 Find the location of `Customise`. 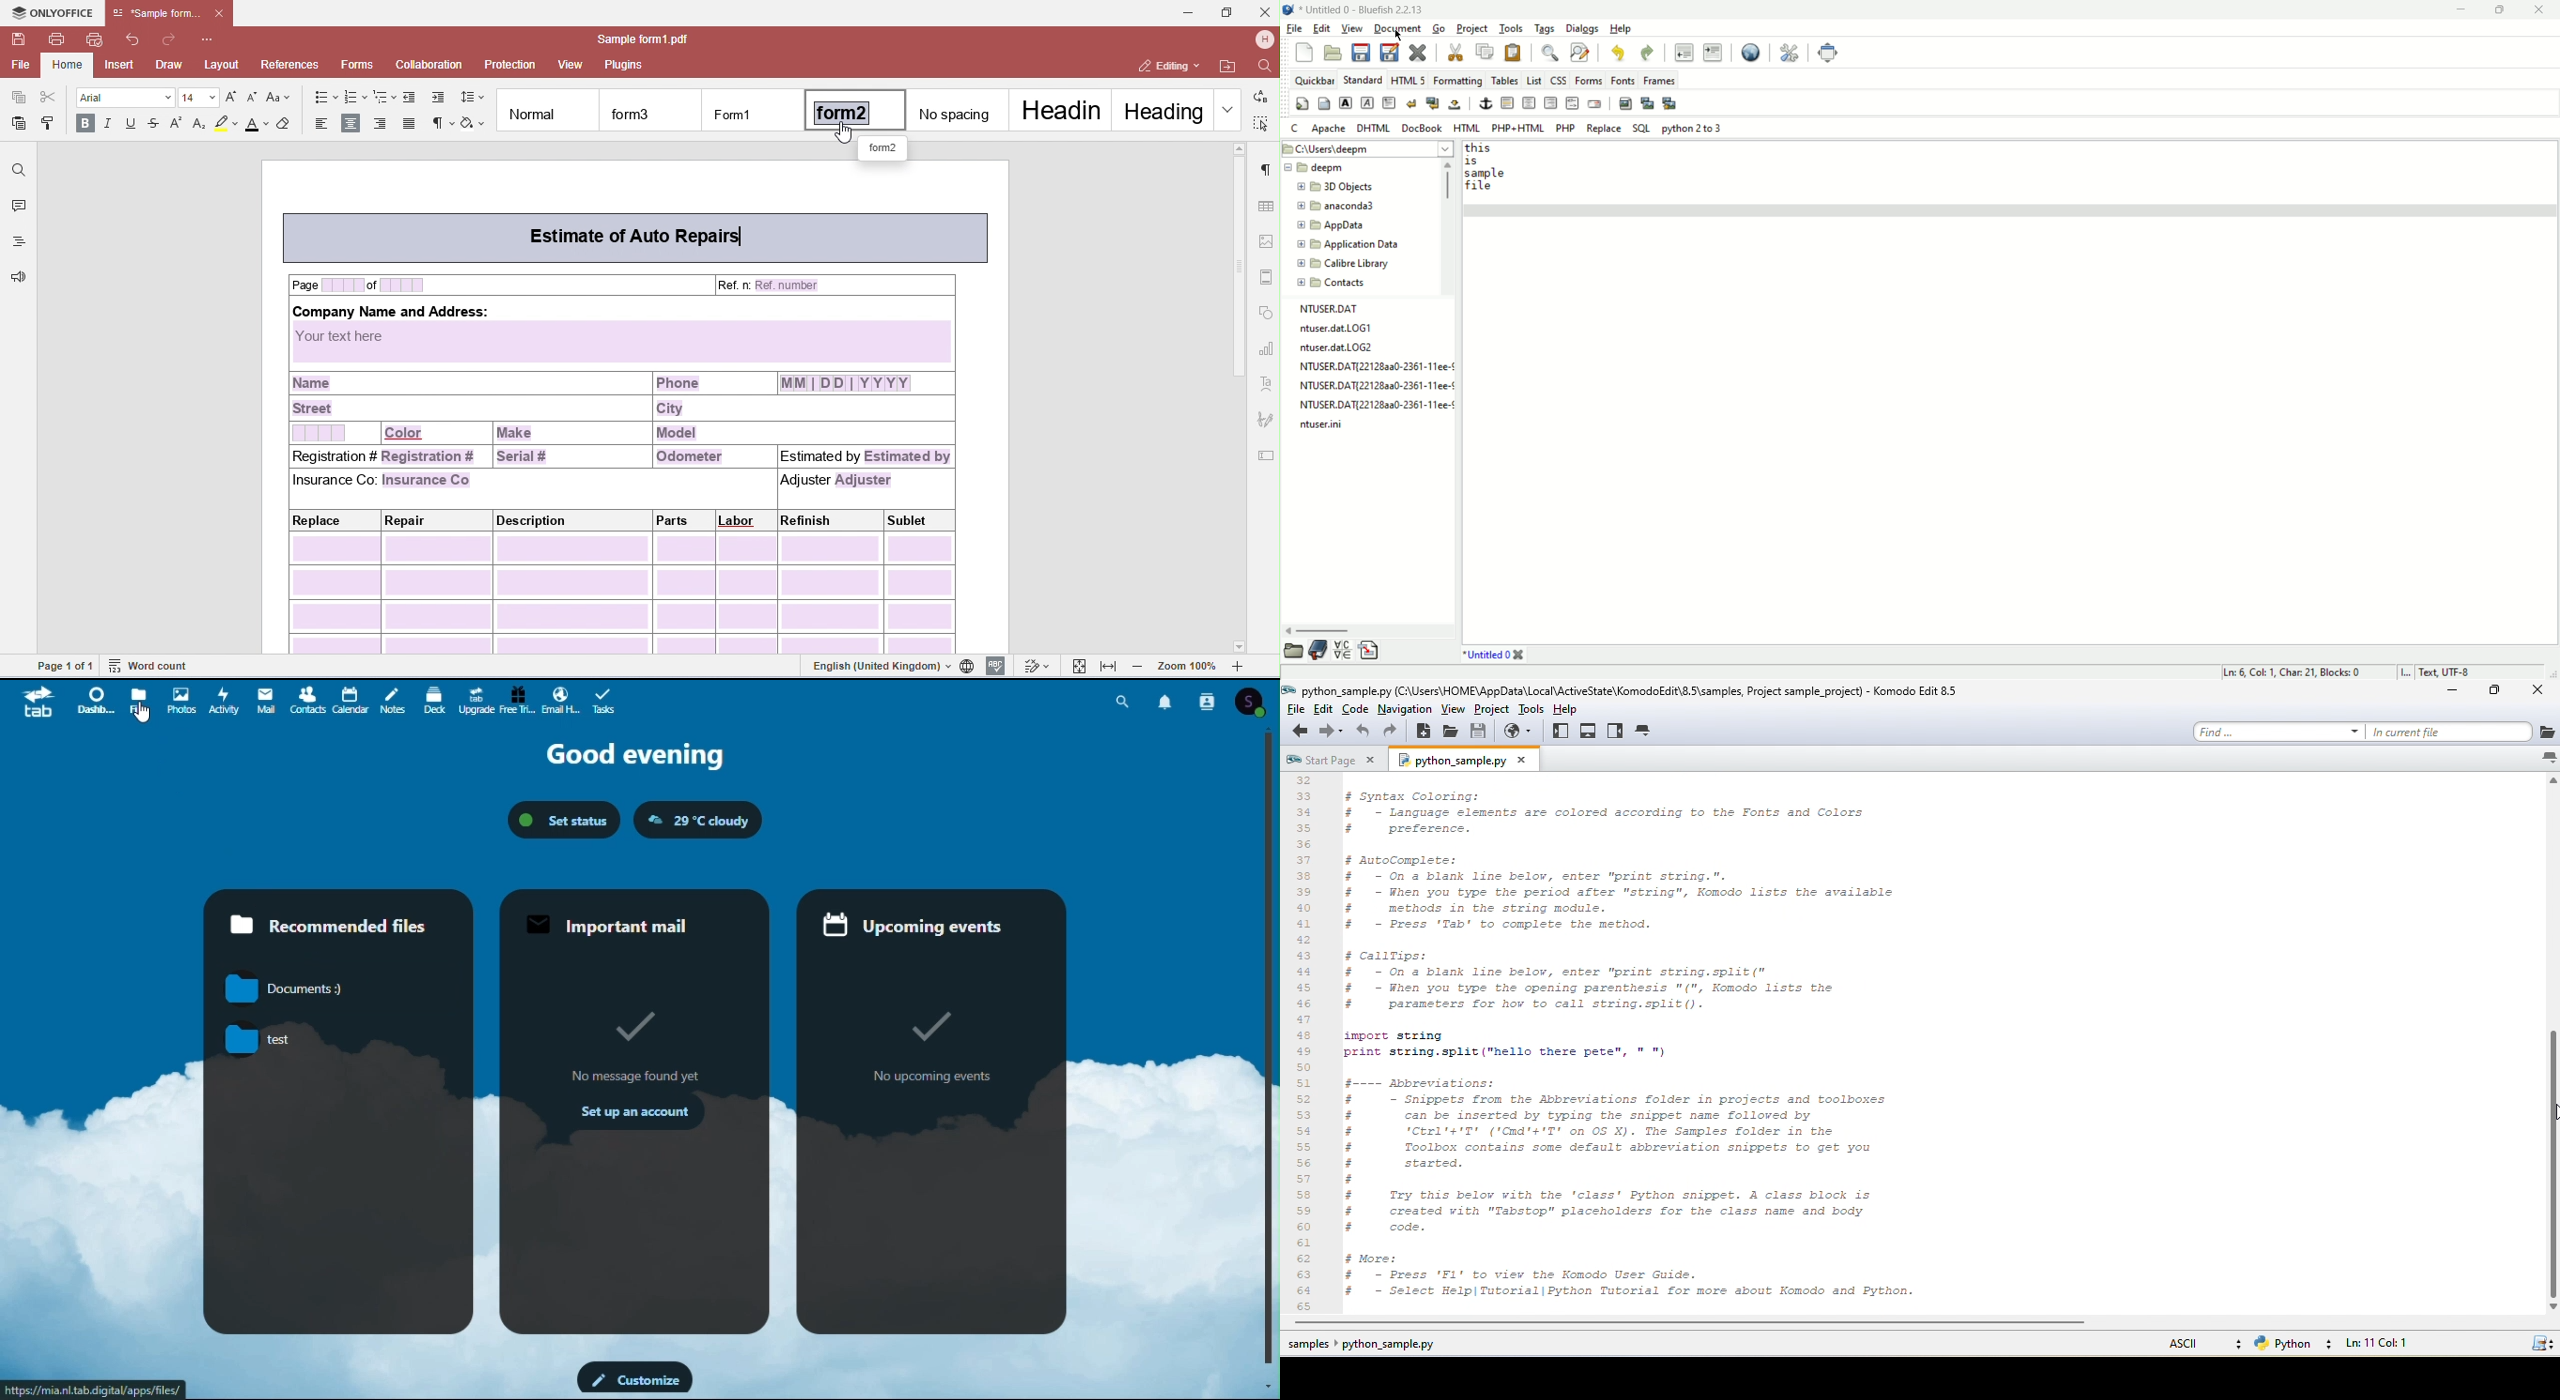

Customise is located at coordinates (637, 1378).